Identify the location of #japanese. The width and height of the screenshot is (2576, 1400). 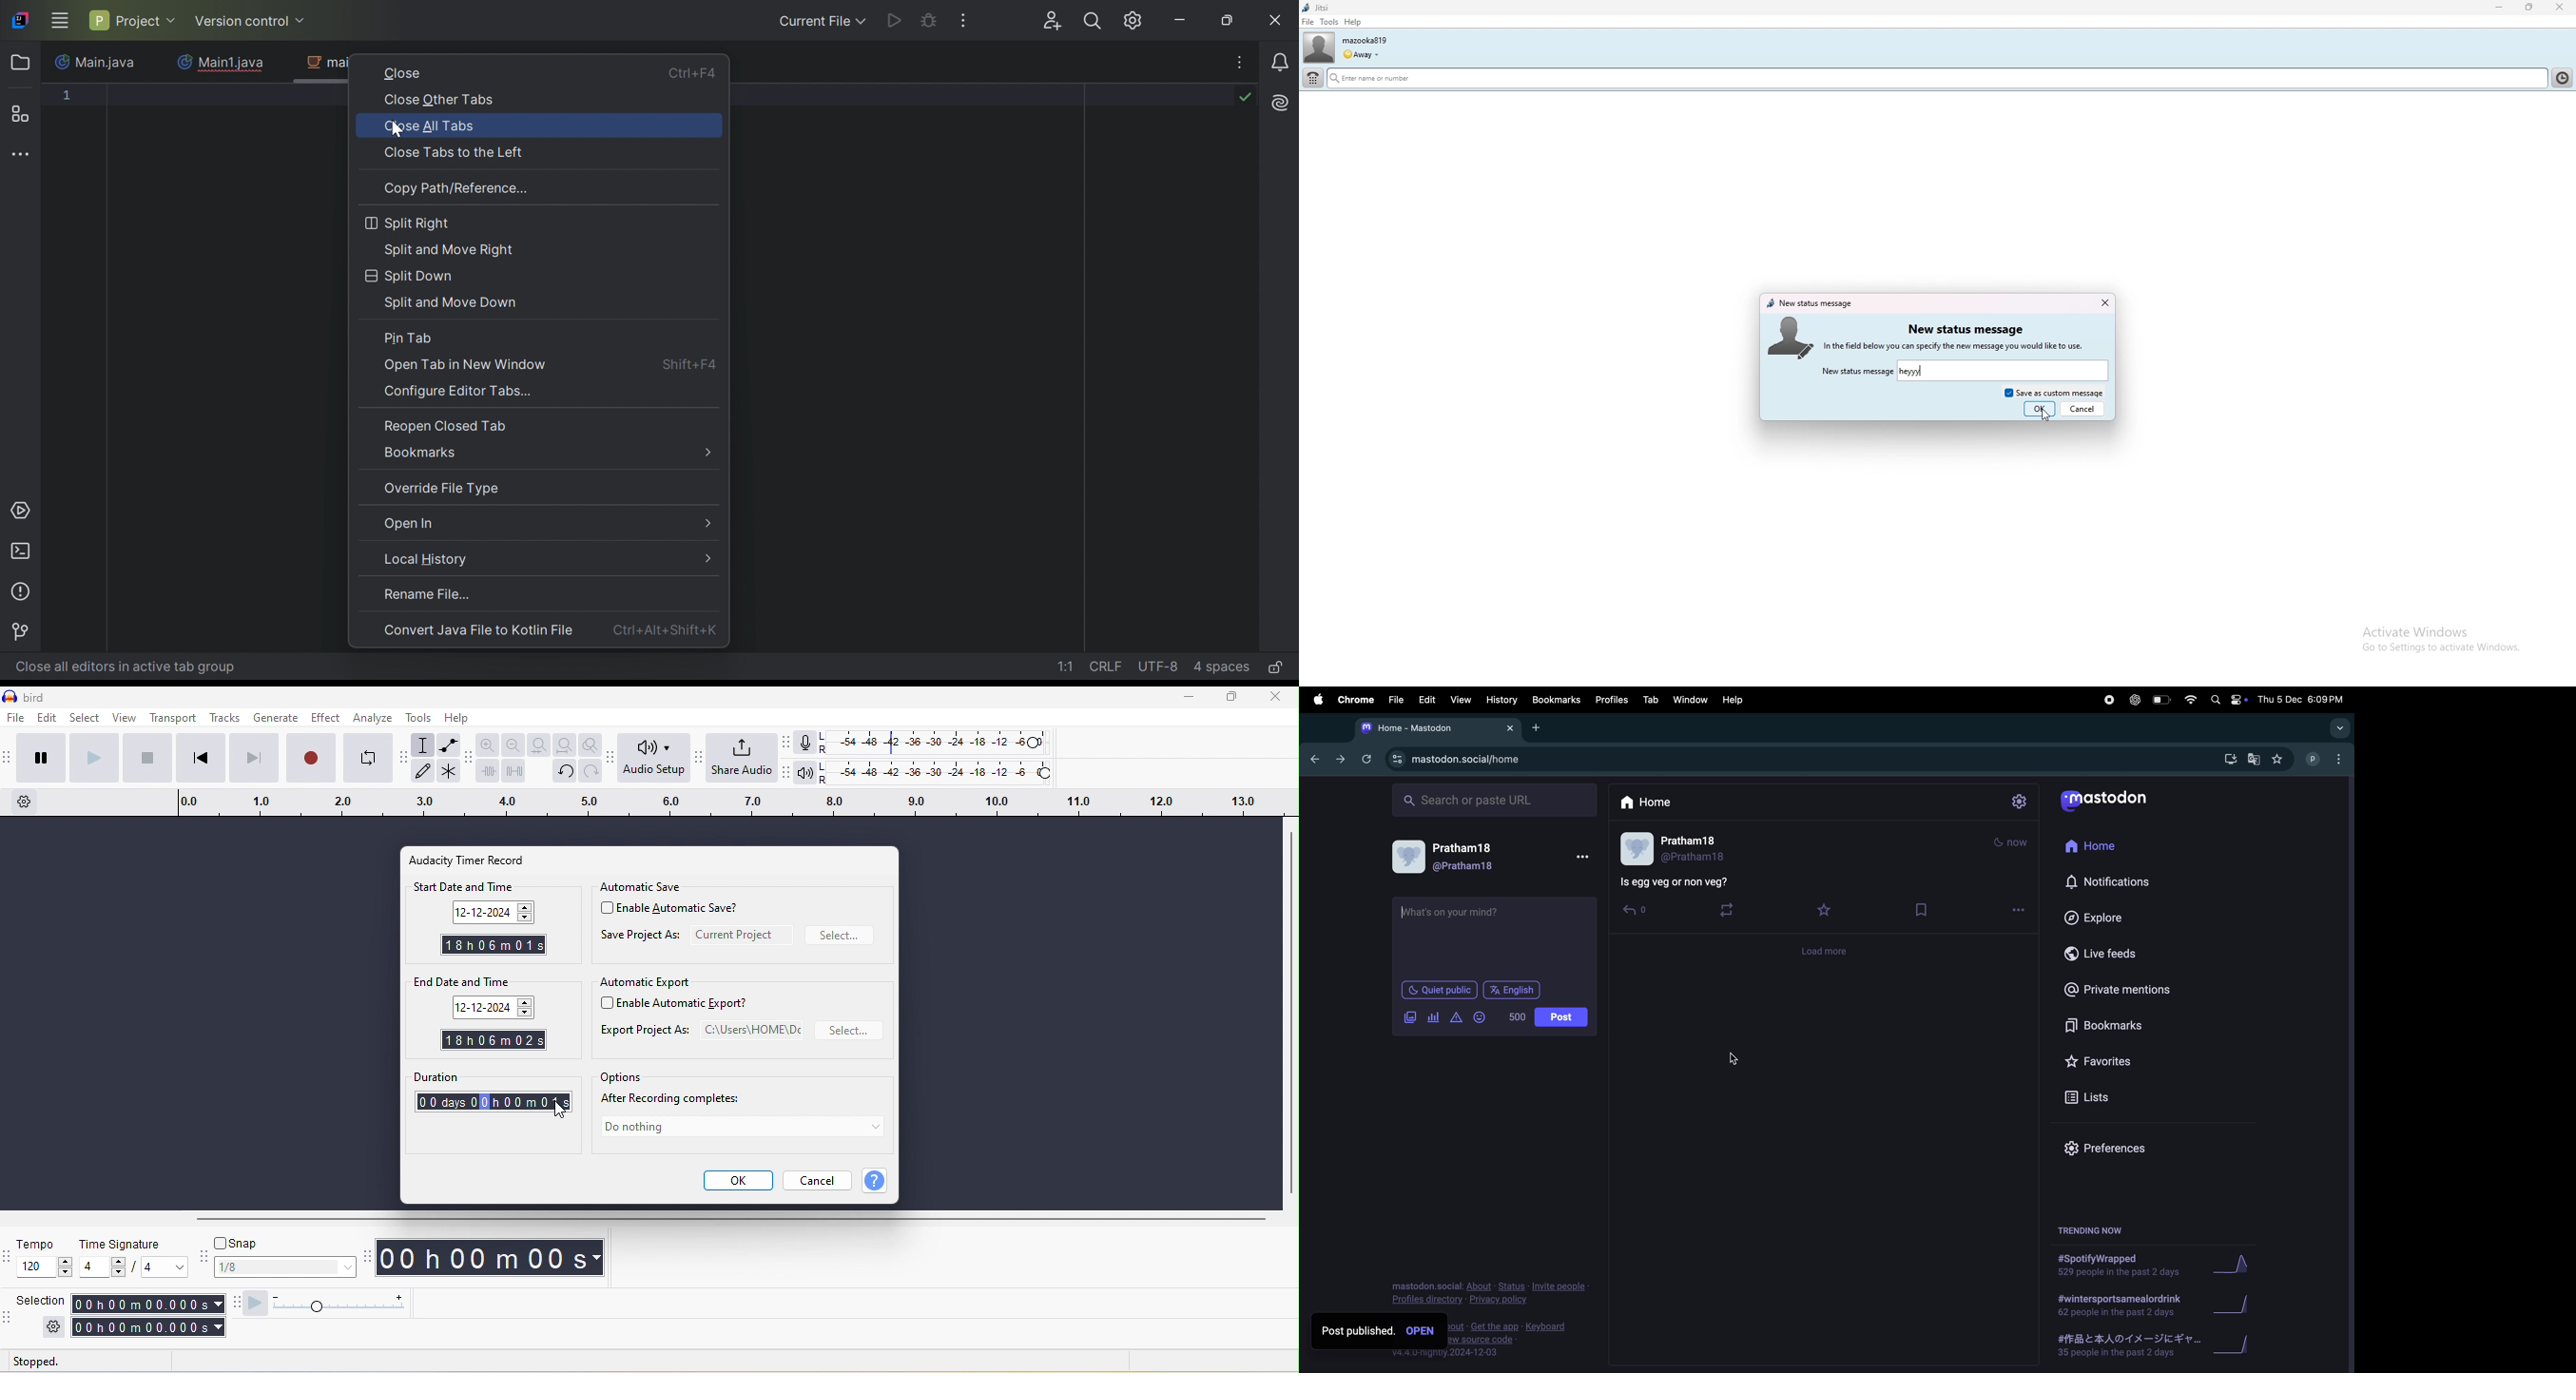
(2124, 1347).